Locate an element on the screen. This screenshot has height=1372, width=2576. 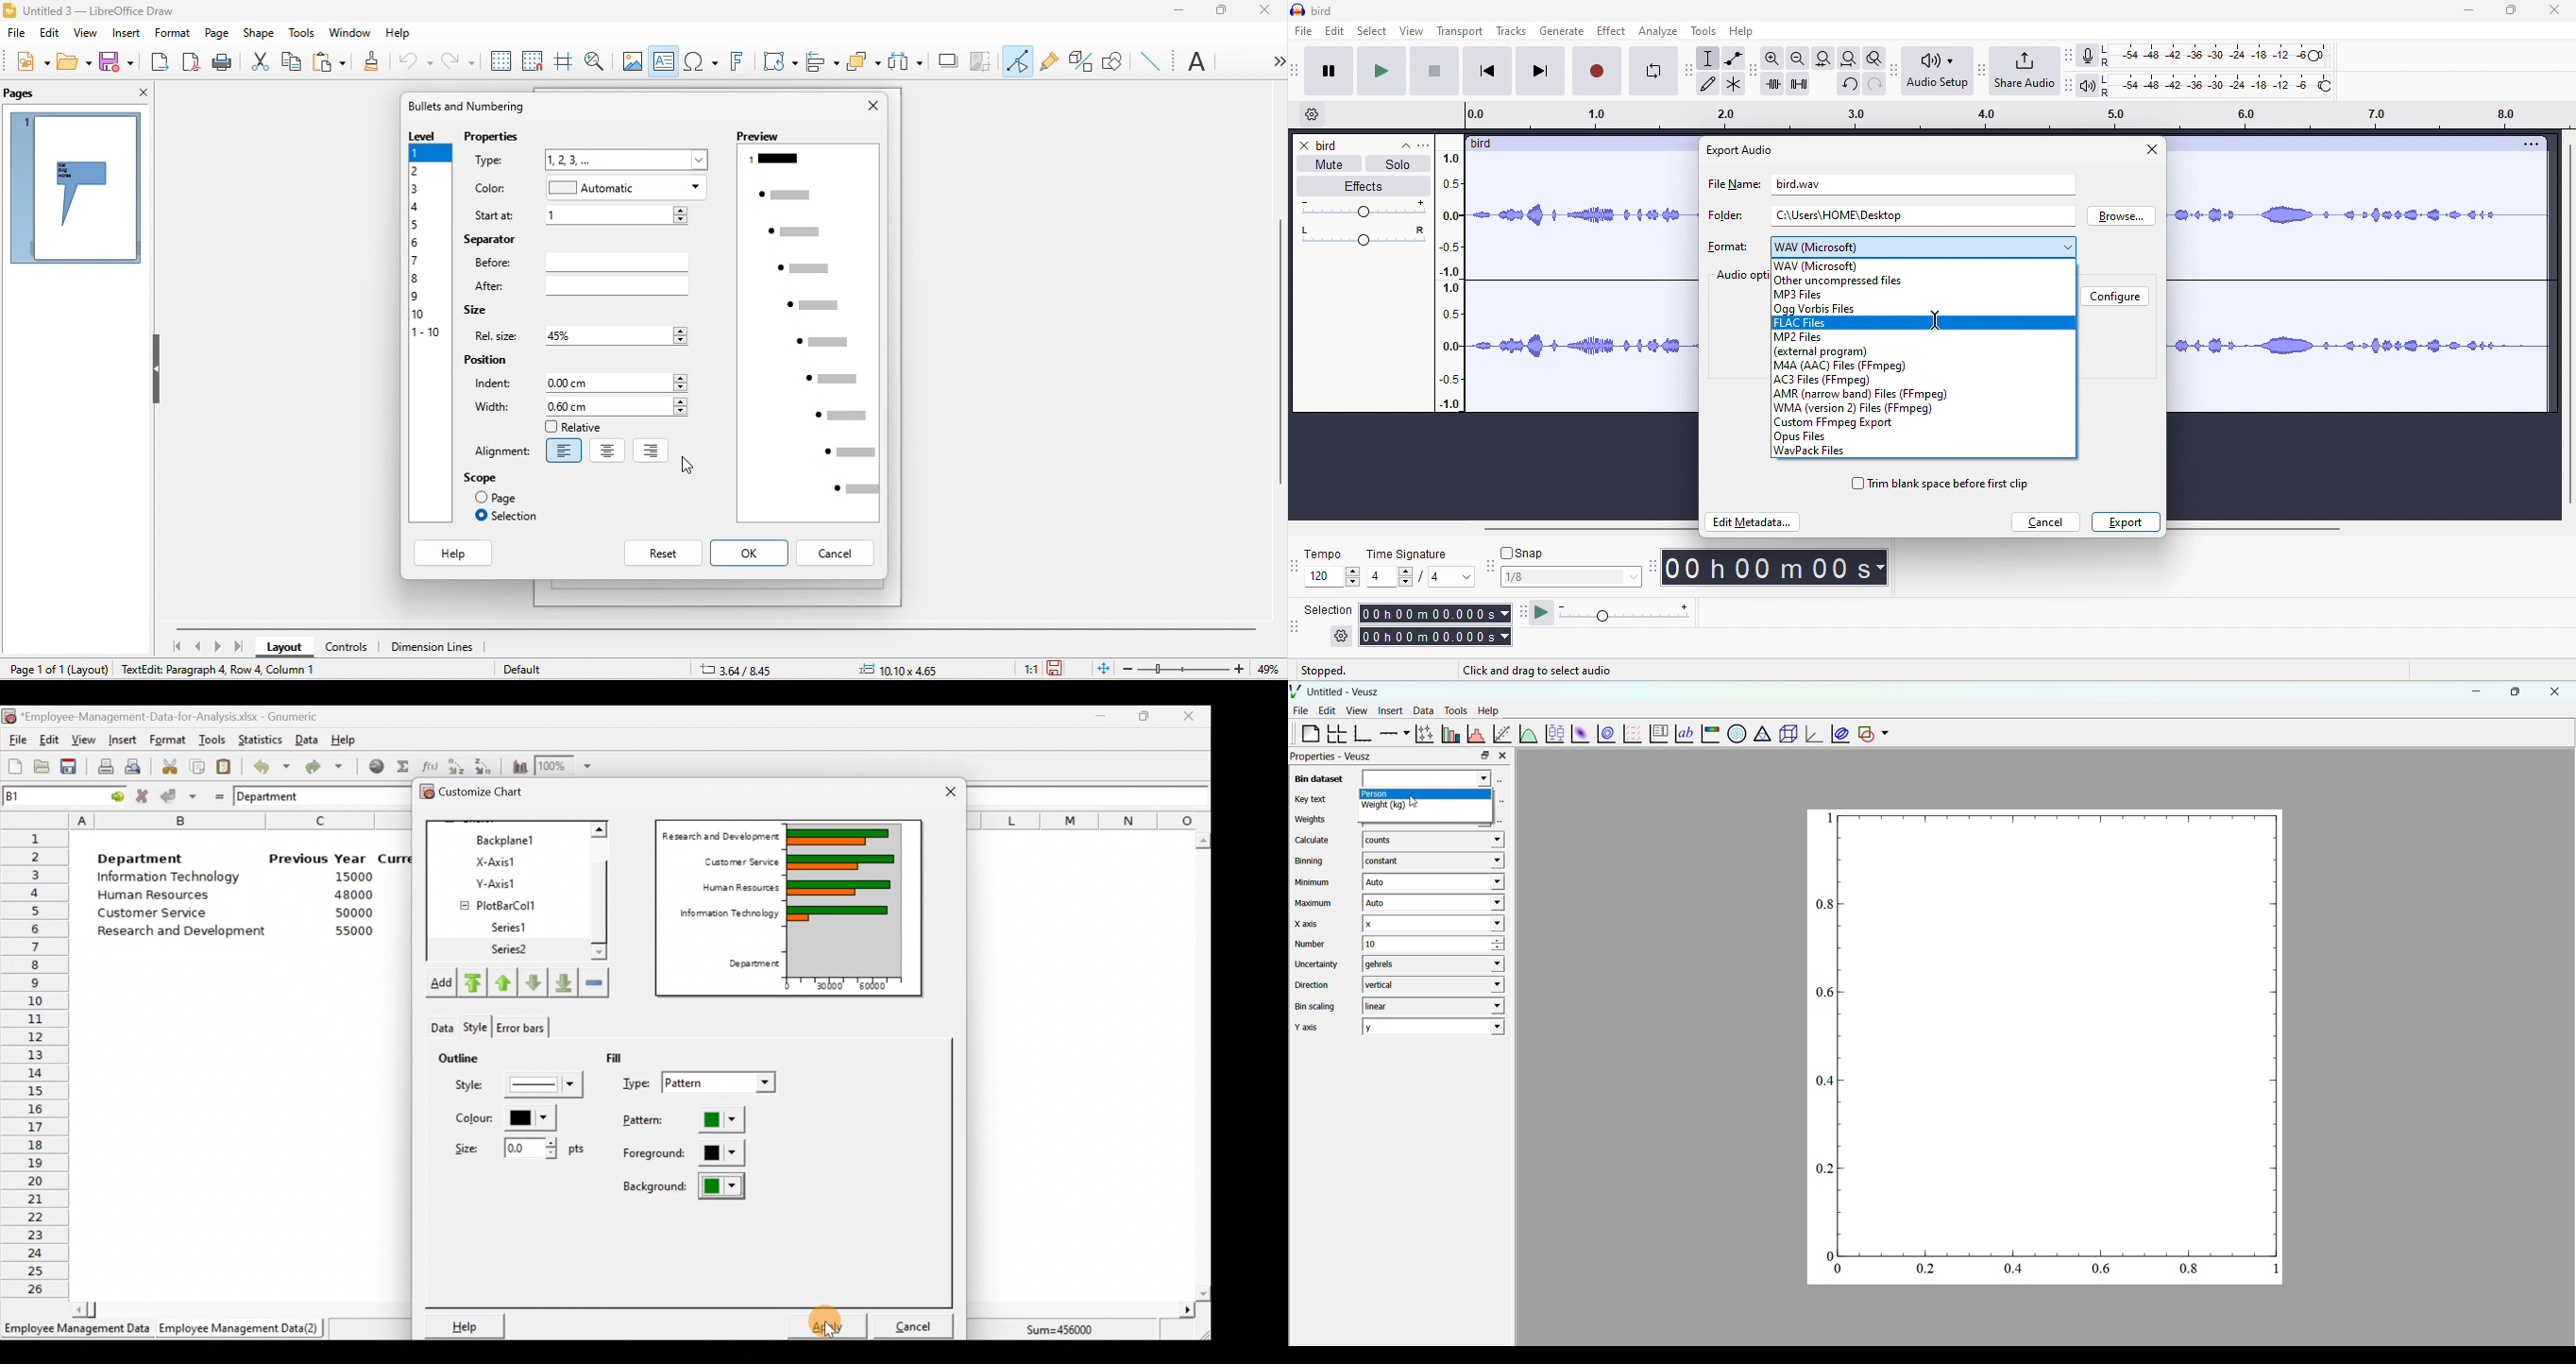
Series2 is located at coordinates (512, 950).